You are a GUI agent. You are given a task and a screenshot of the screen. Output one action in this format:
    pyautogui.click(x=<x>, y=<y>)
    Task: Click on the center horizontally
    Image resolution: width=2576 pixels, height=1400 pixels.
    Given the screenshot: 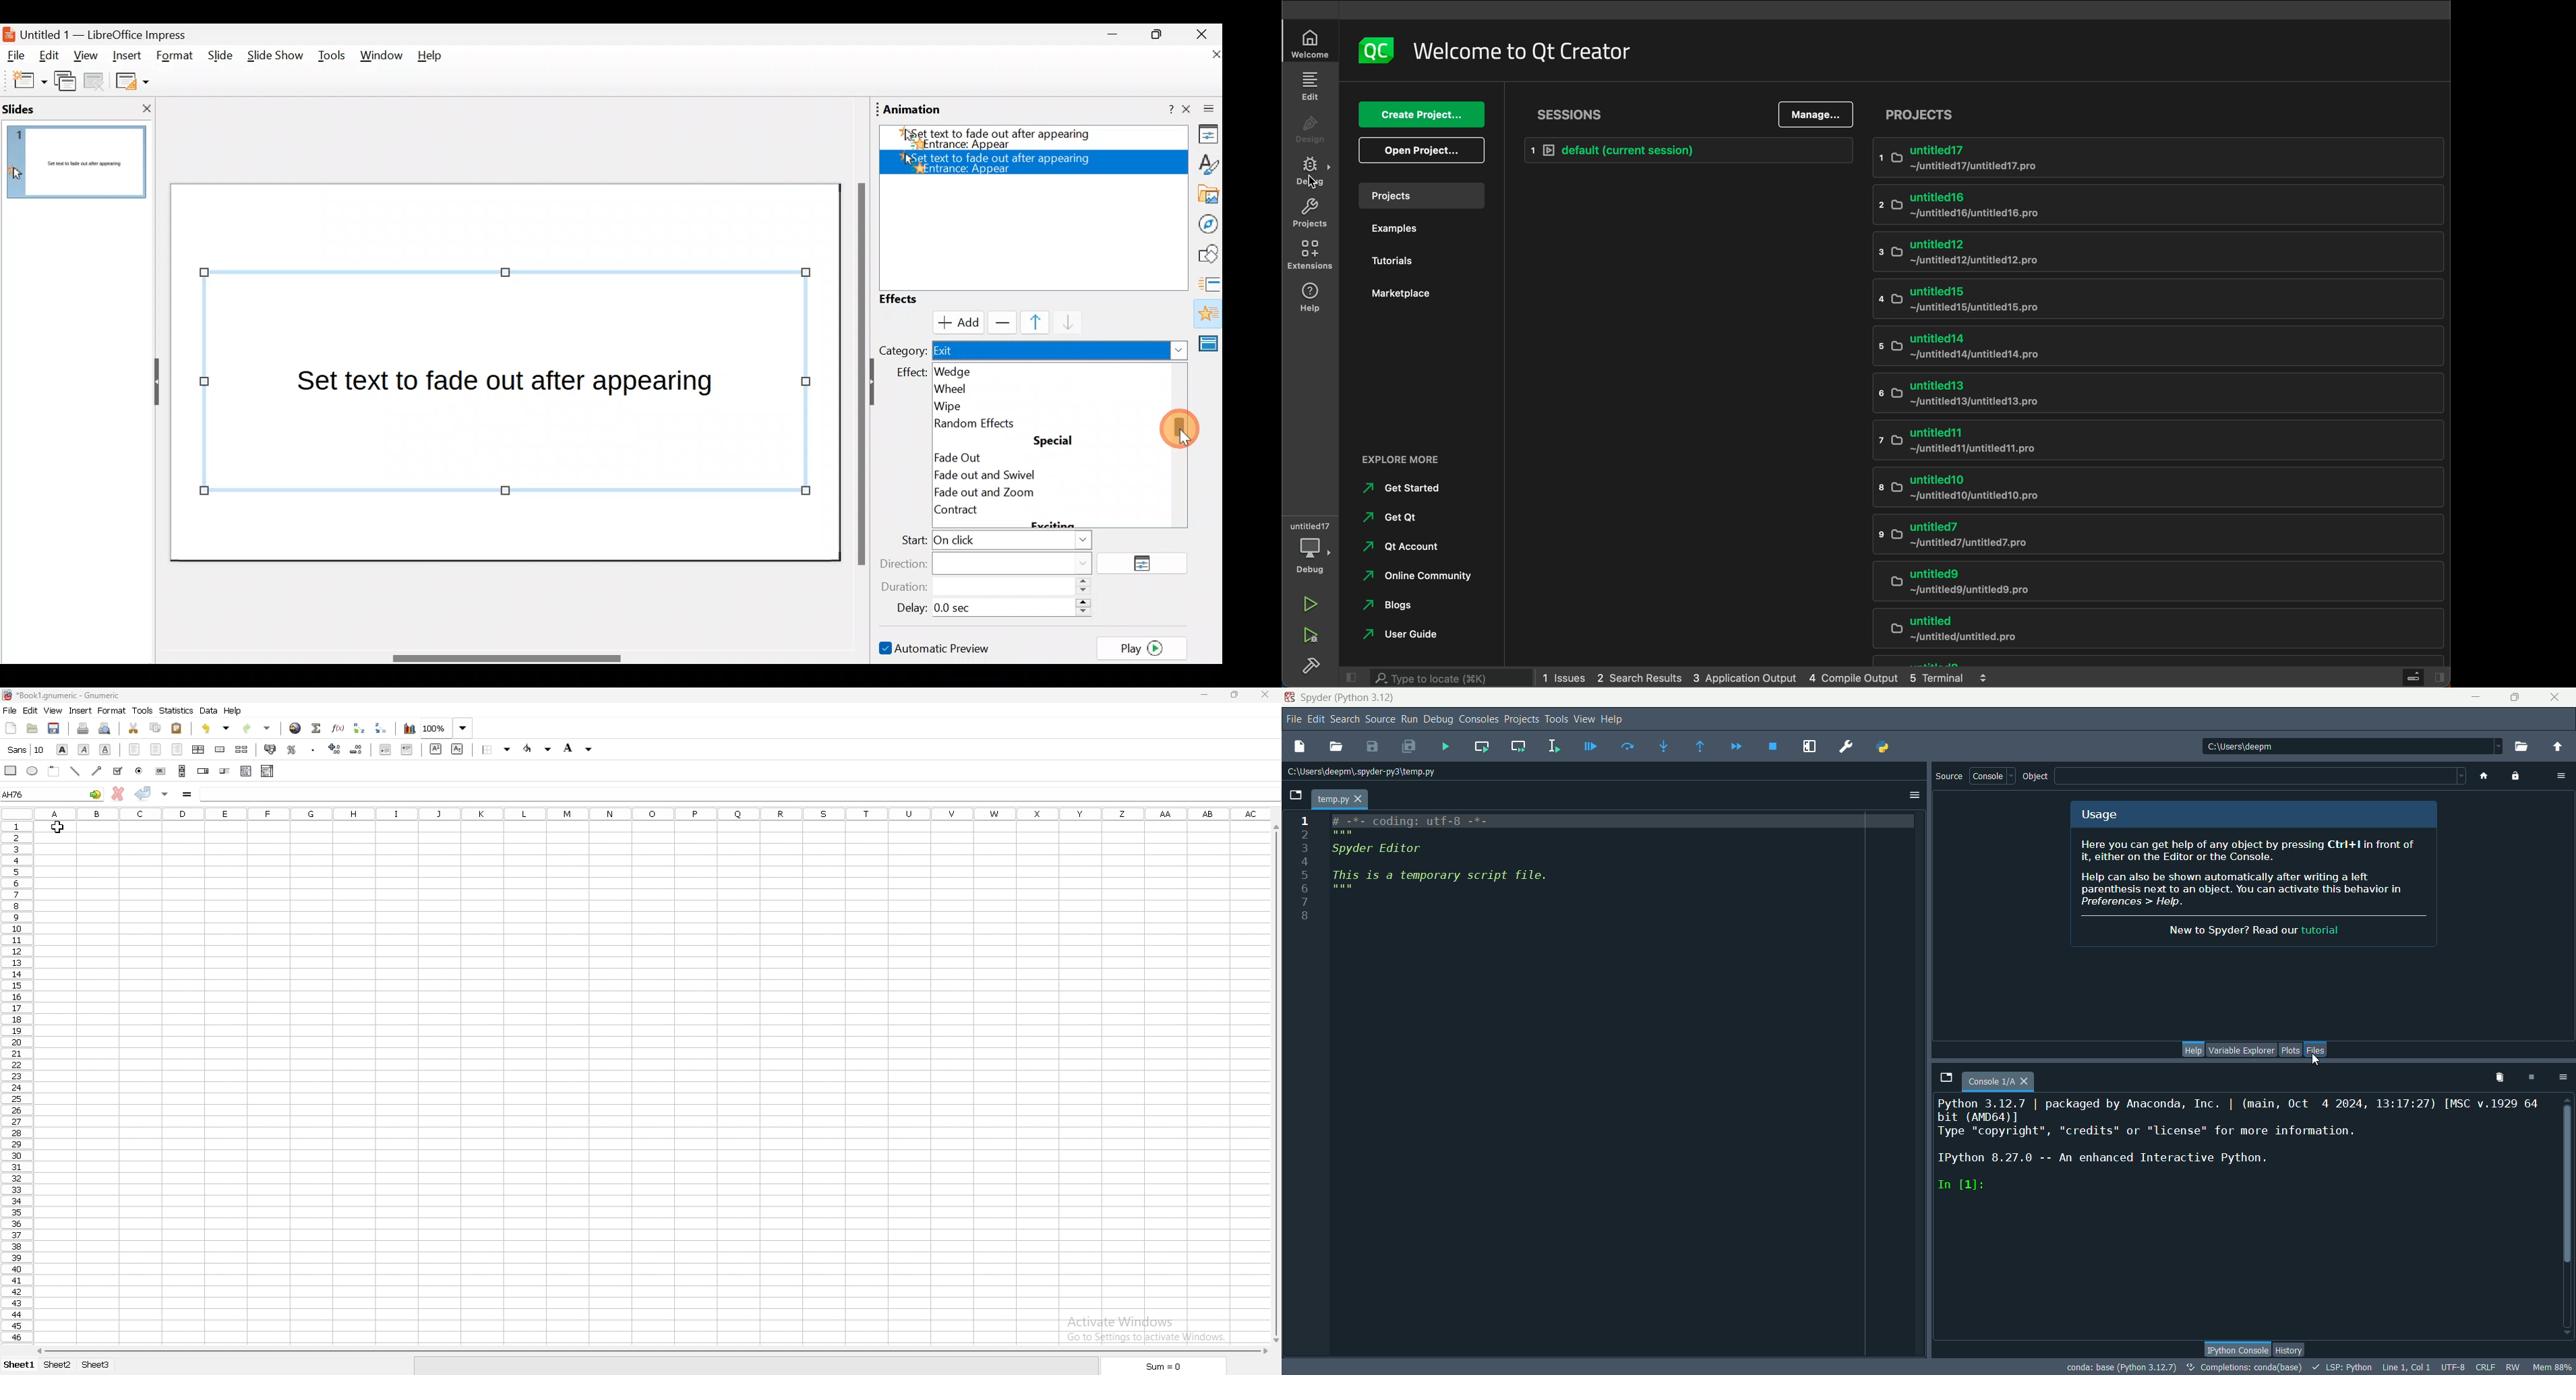 What is the action you would take?
    pyautogui.click(x=198, y=750)
    